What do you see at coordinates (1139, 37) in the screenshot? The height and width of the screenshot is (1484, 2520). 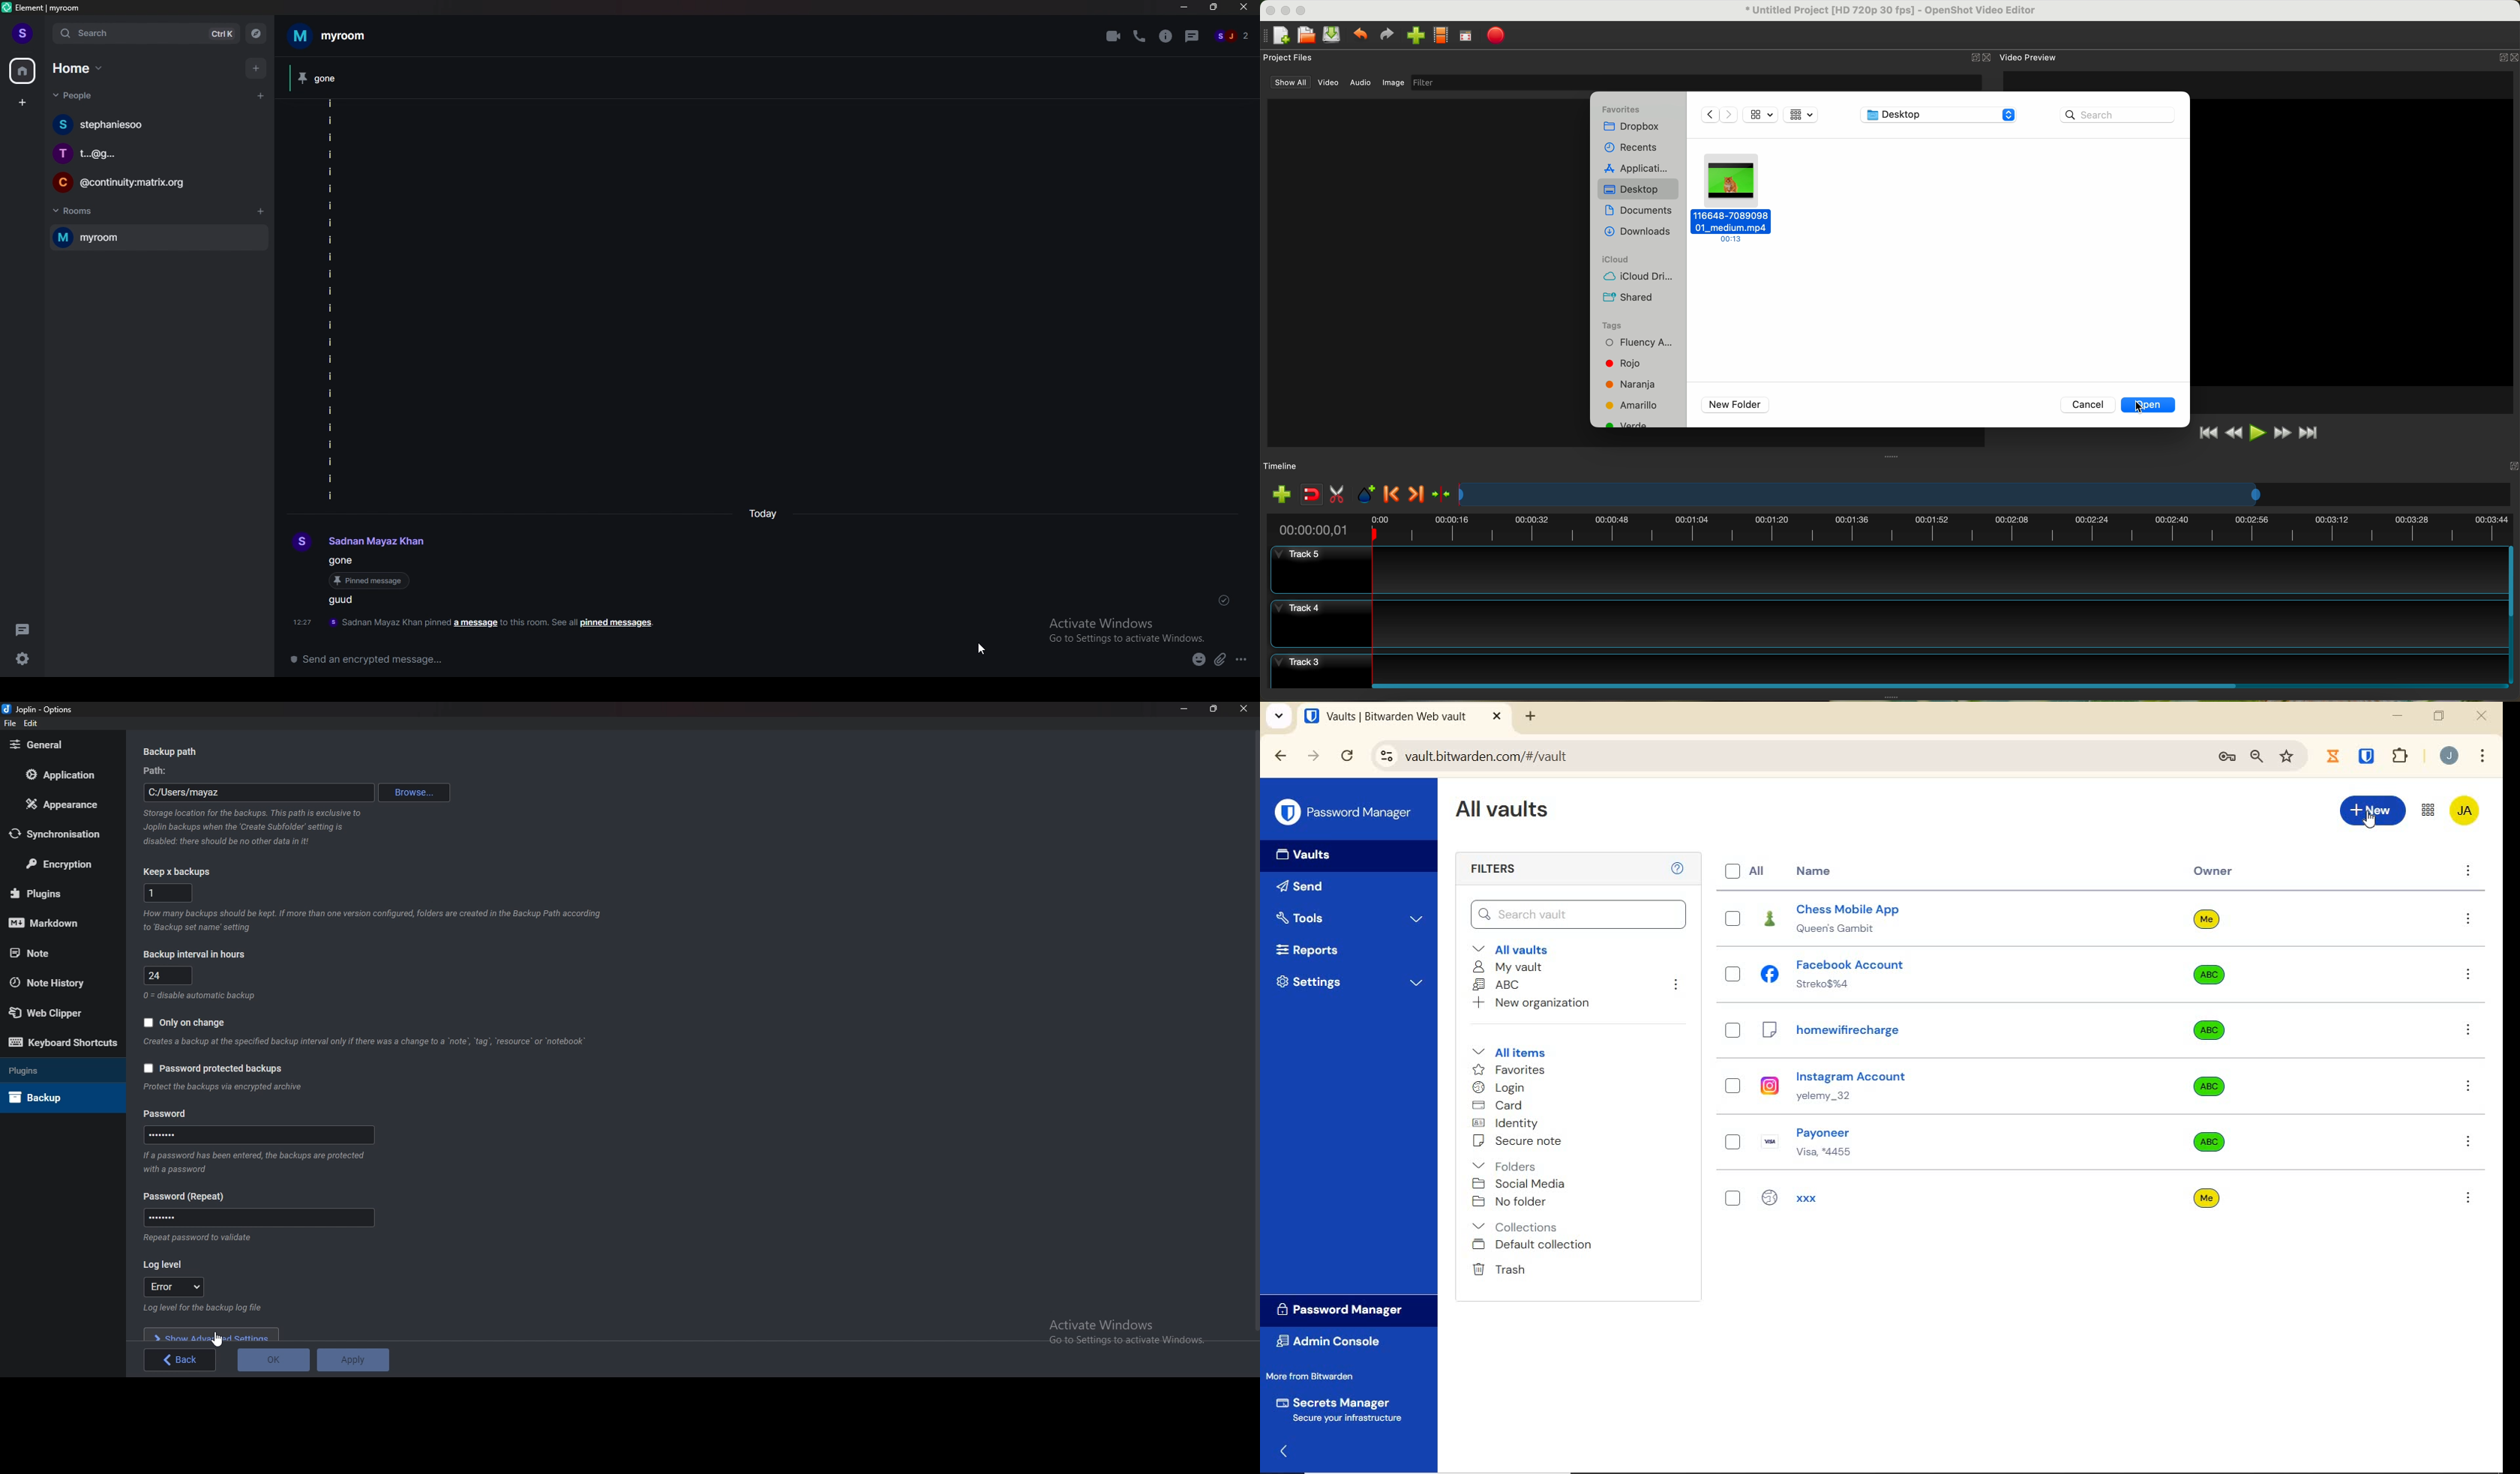 I see `voice call` at bounding box center [1139, 37].